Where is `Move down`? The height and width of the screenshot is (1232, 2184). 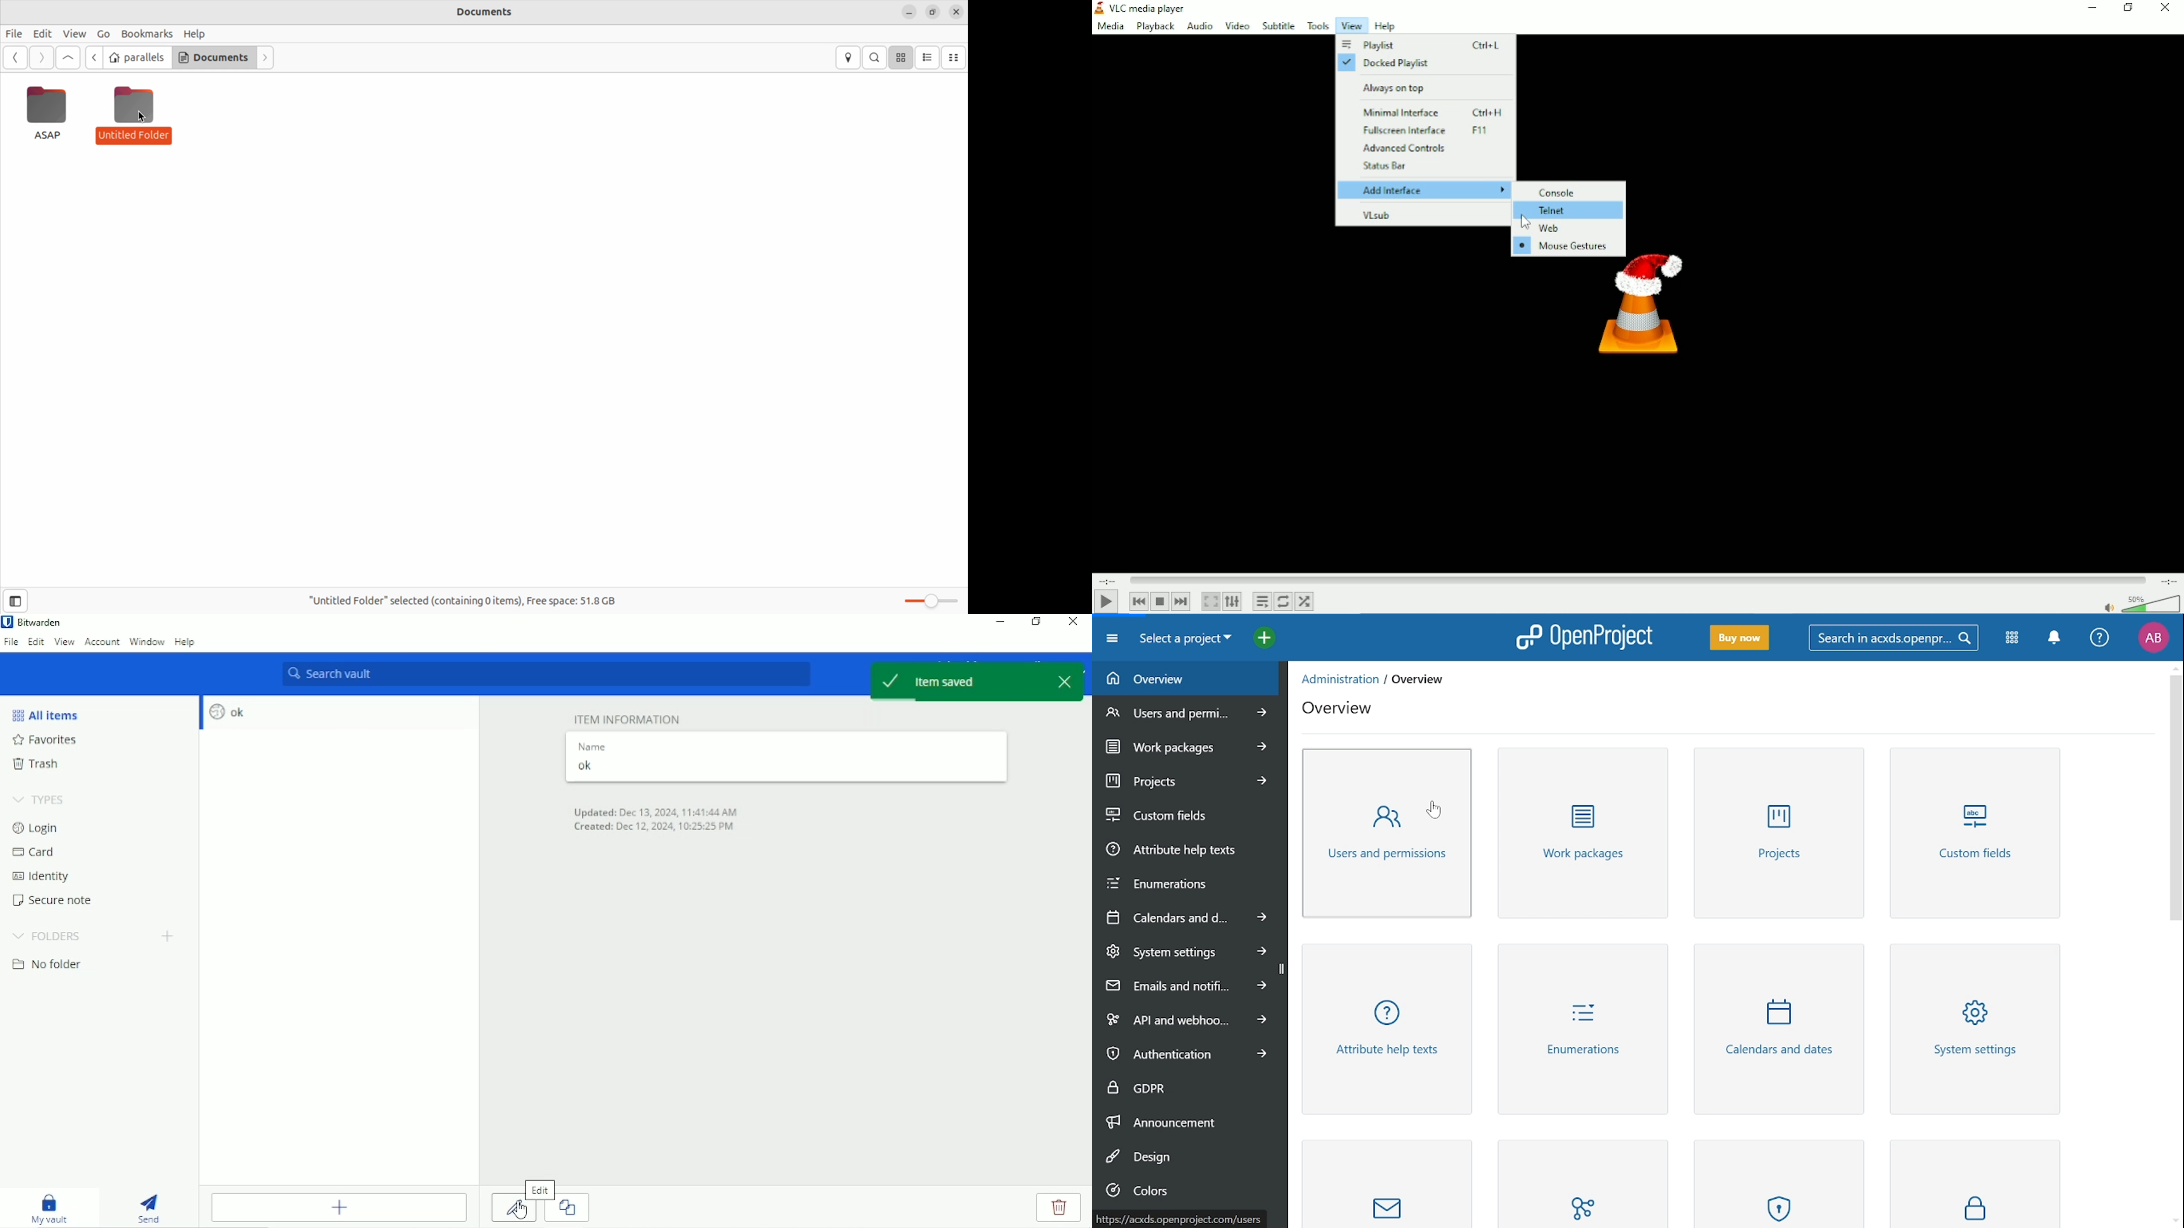 Move down is located at coordinates (2175, 1222).